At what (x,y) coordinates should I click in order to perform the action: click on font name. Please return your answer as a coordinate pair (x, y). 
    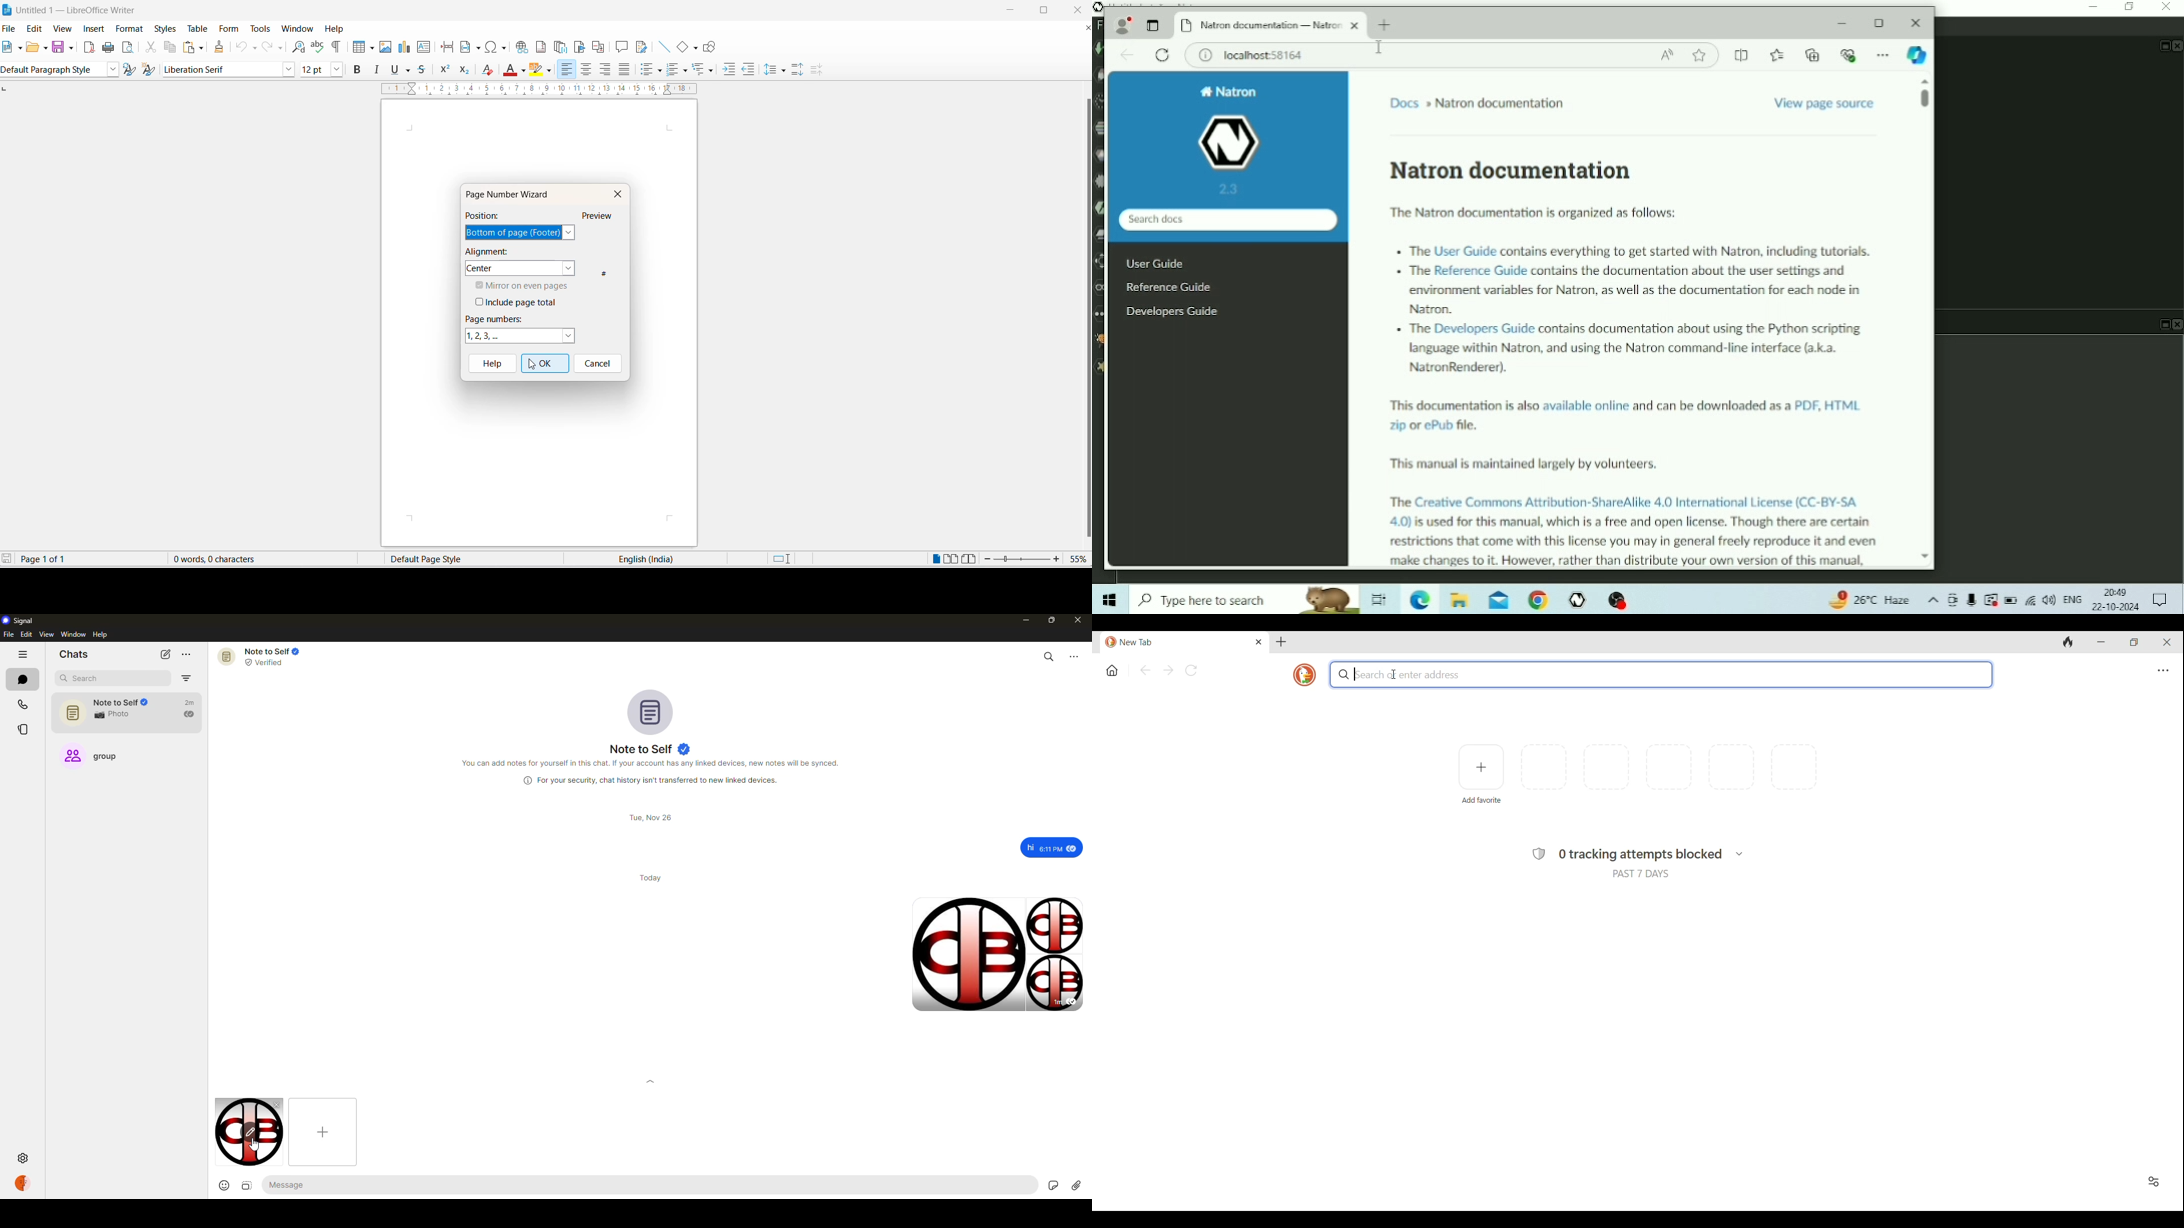
    Looking at the image, I should click on (221, 71).